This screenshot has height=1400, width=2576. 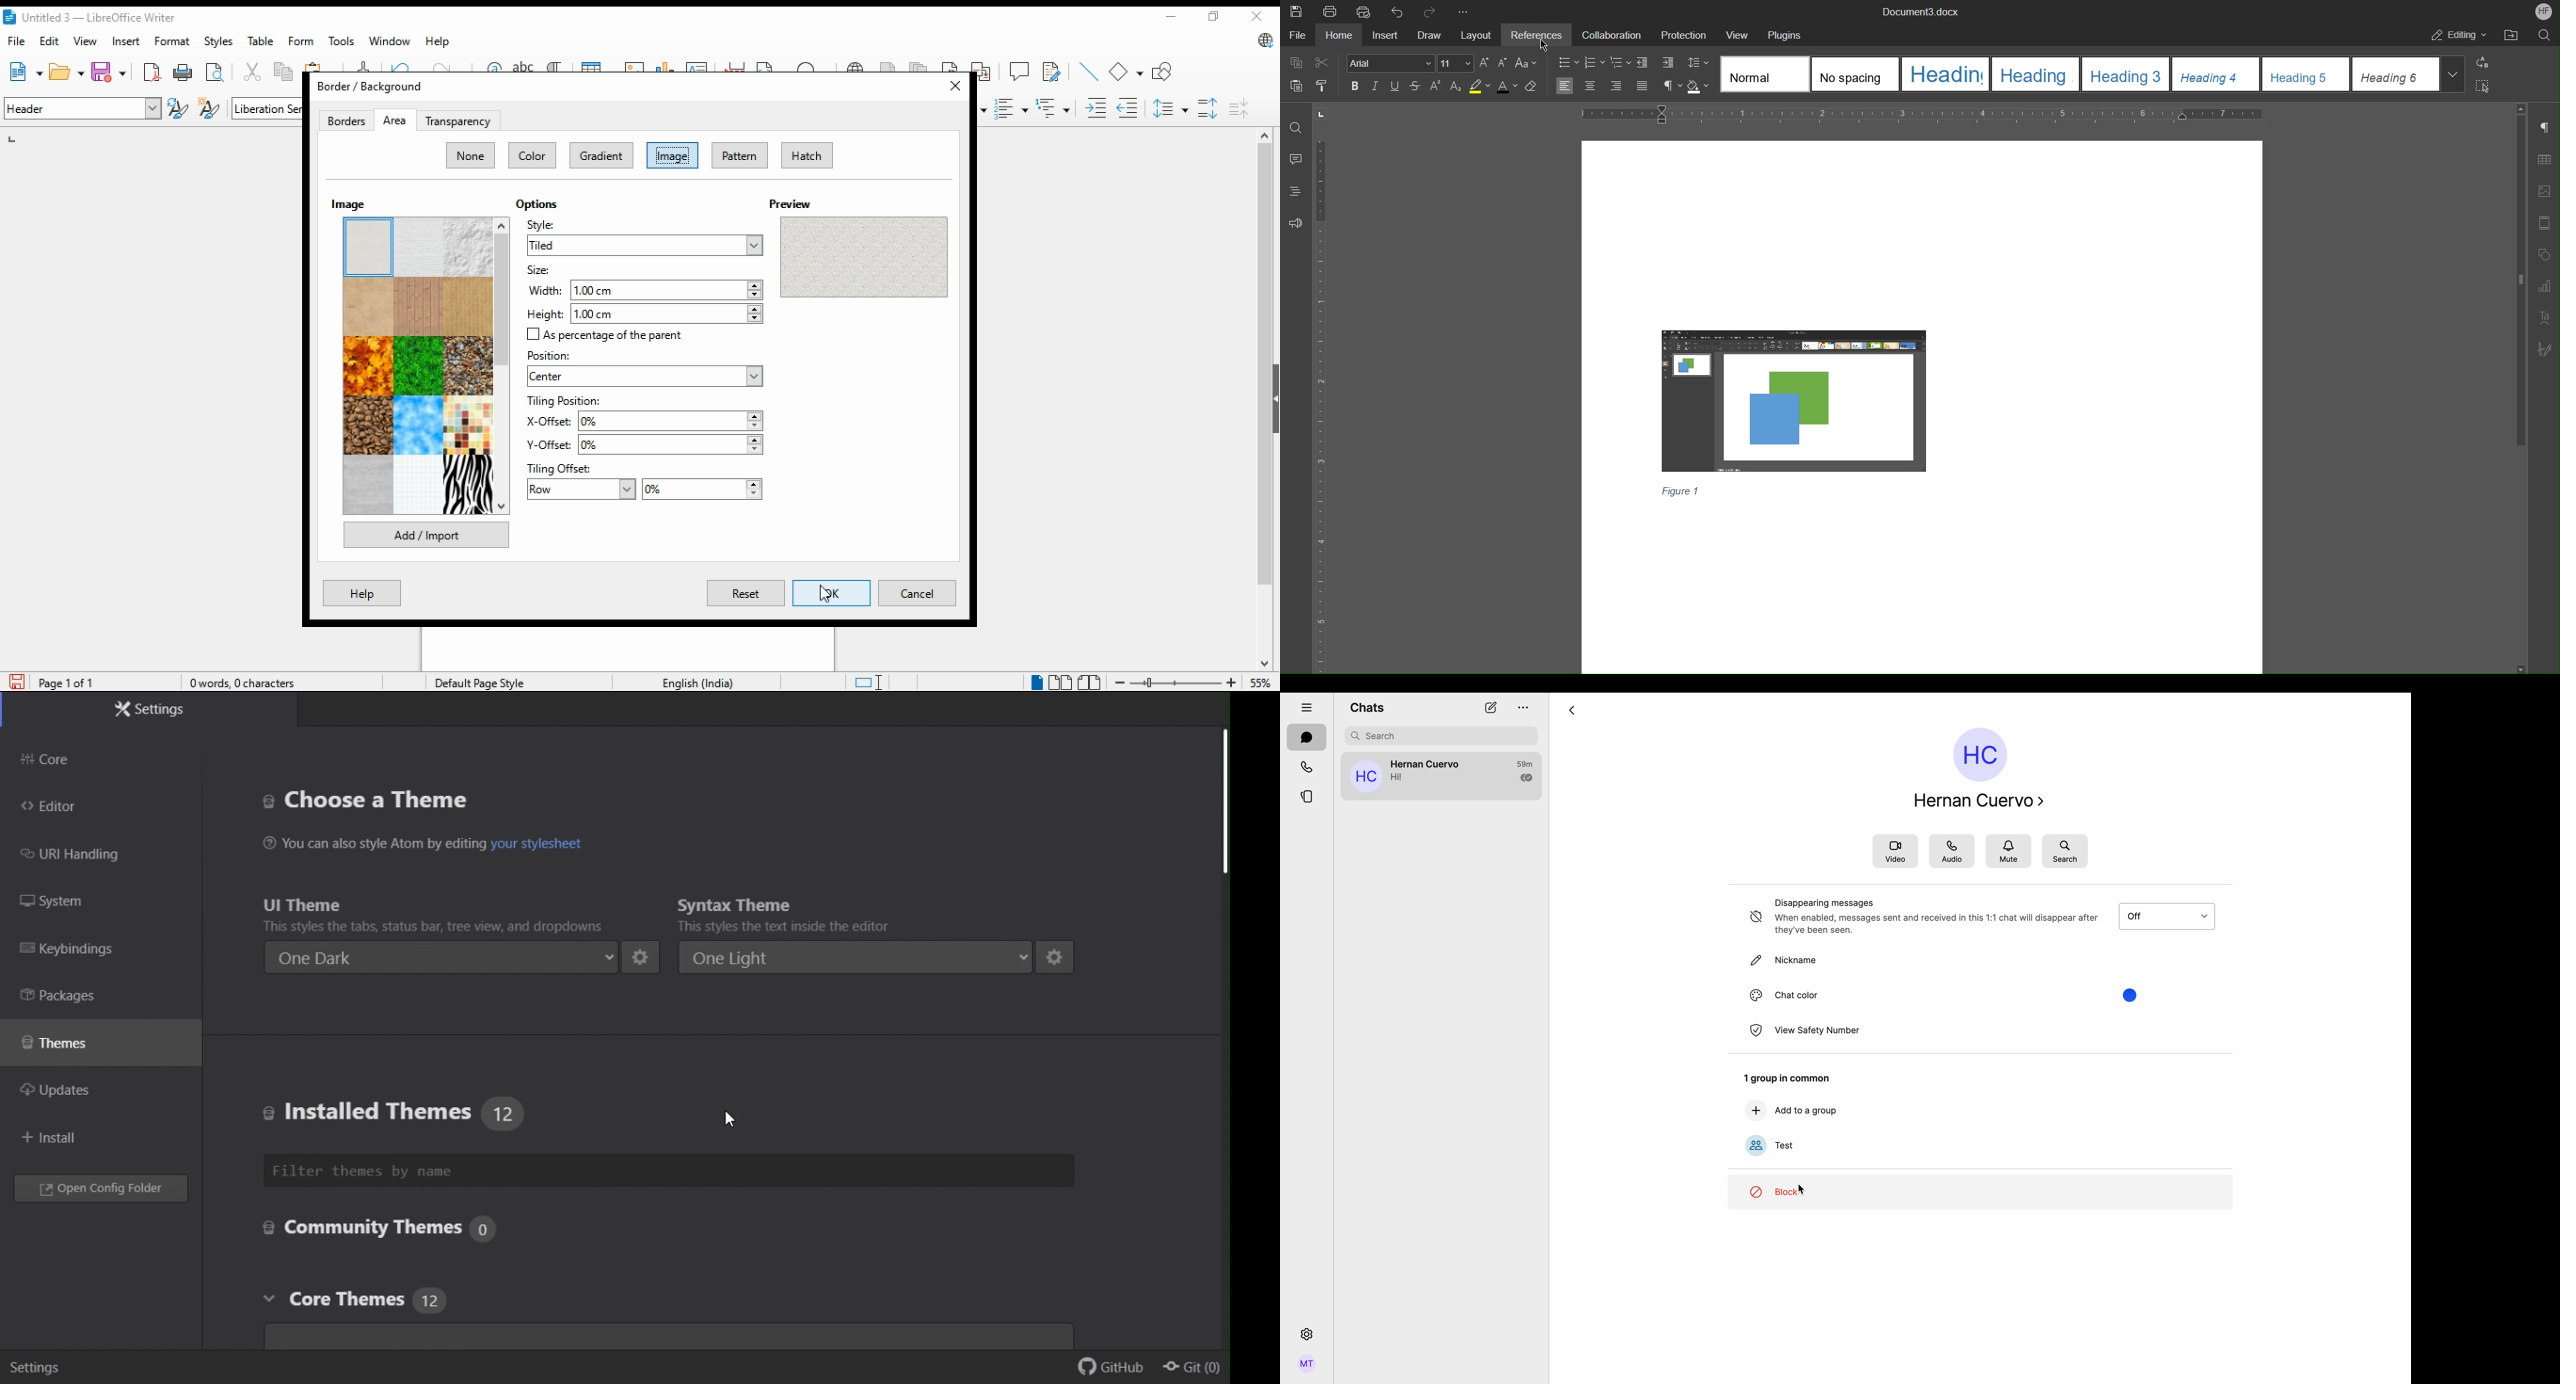 I want to click on format directly as pdf, so click(x=153, y=72).